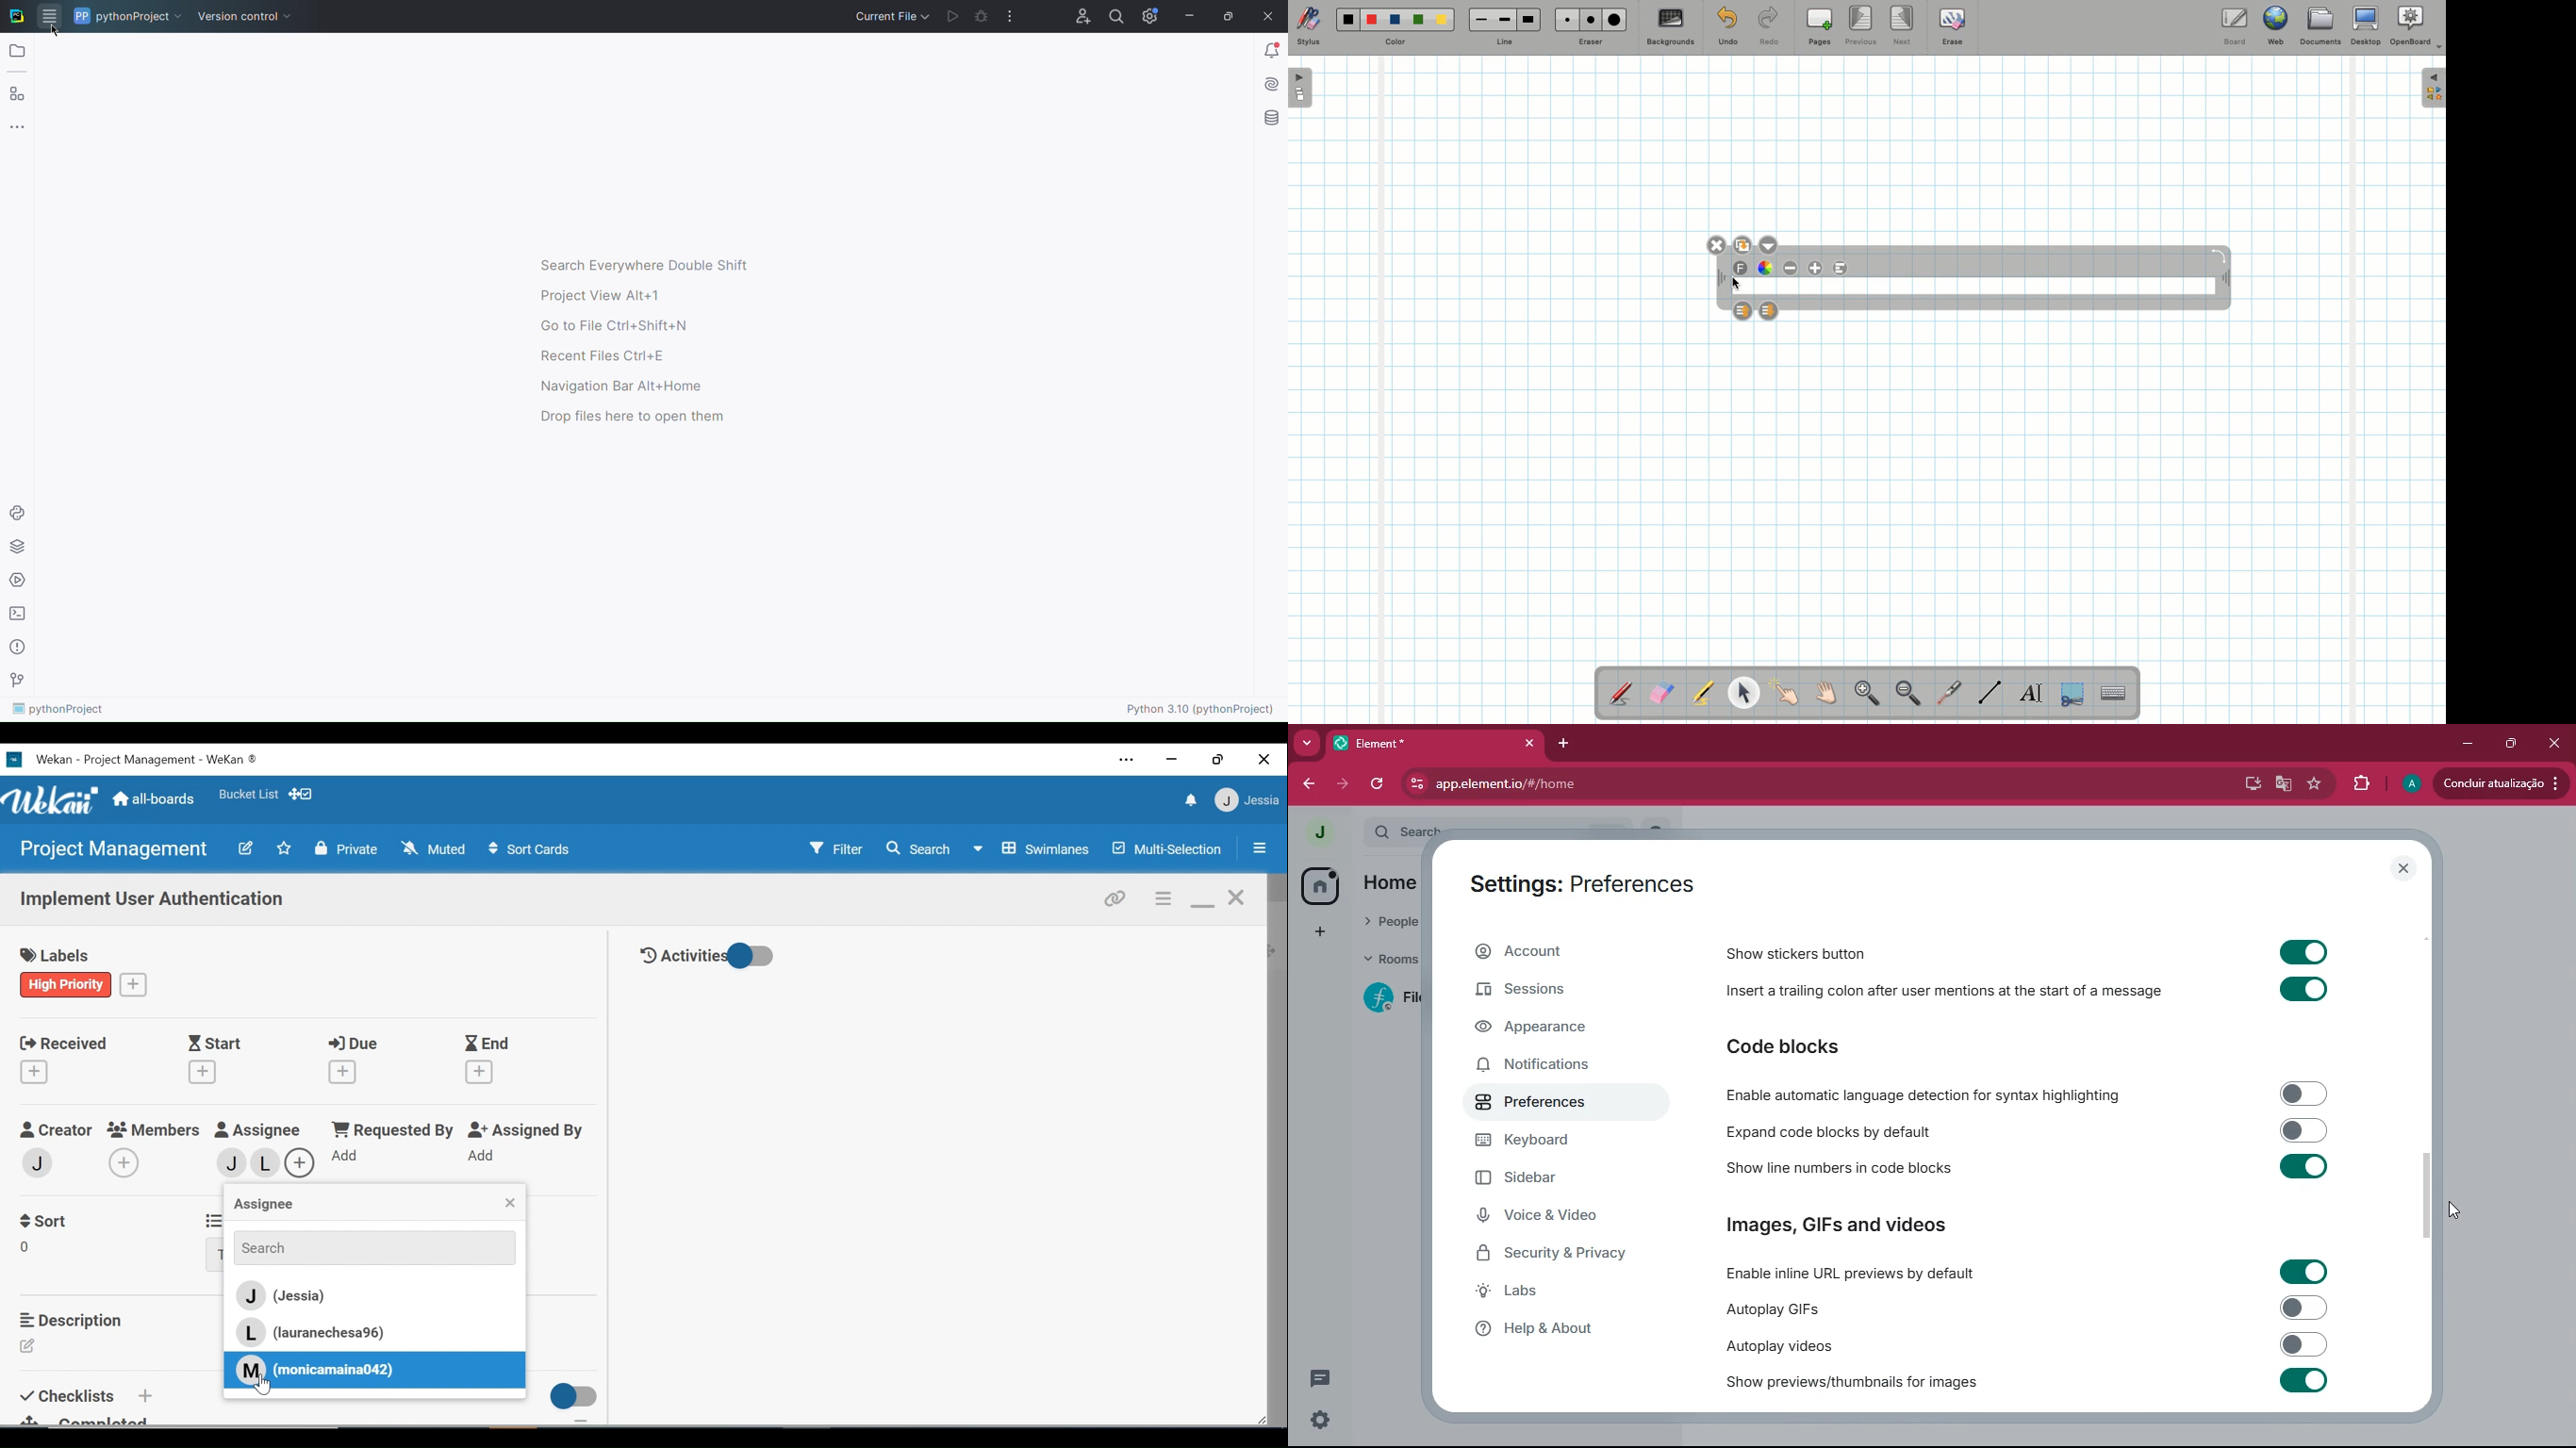 The image size is (2576, 1456). Describe the element at coordinates (2556, 741) in the screenshot. I see `close` at that location.